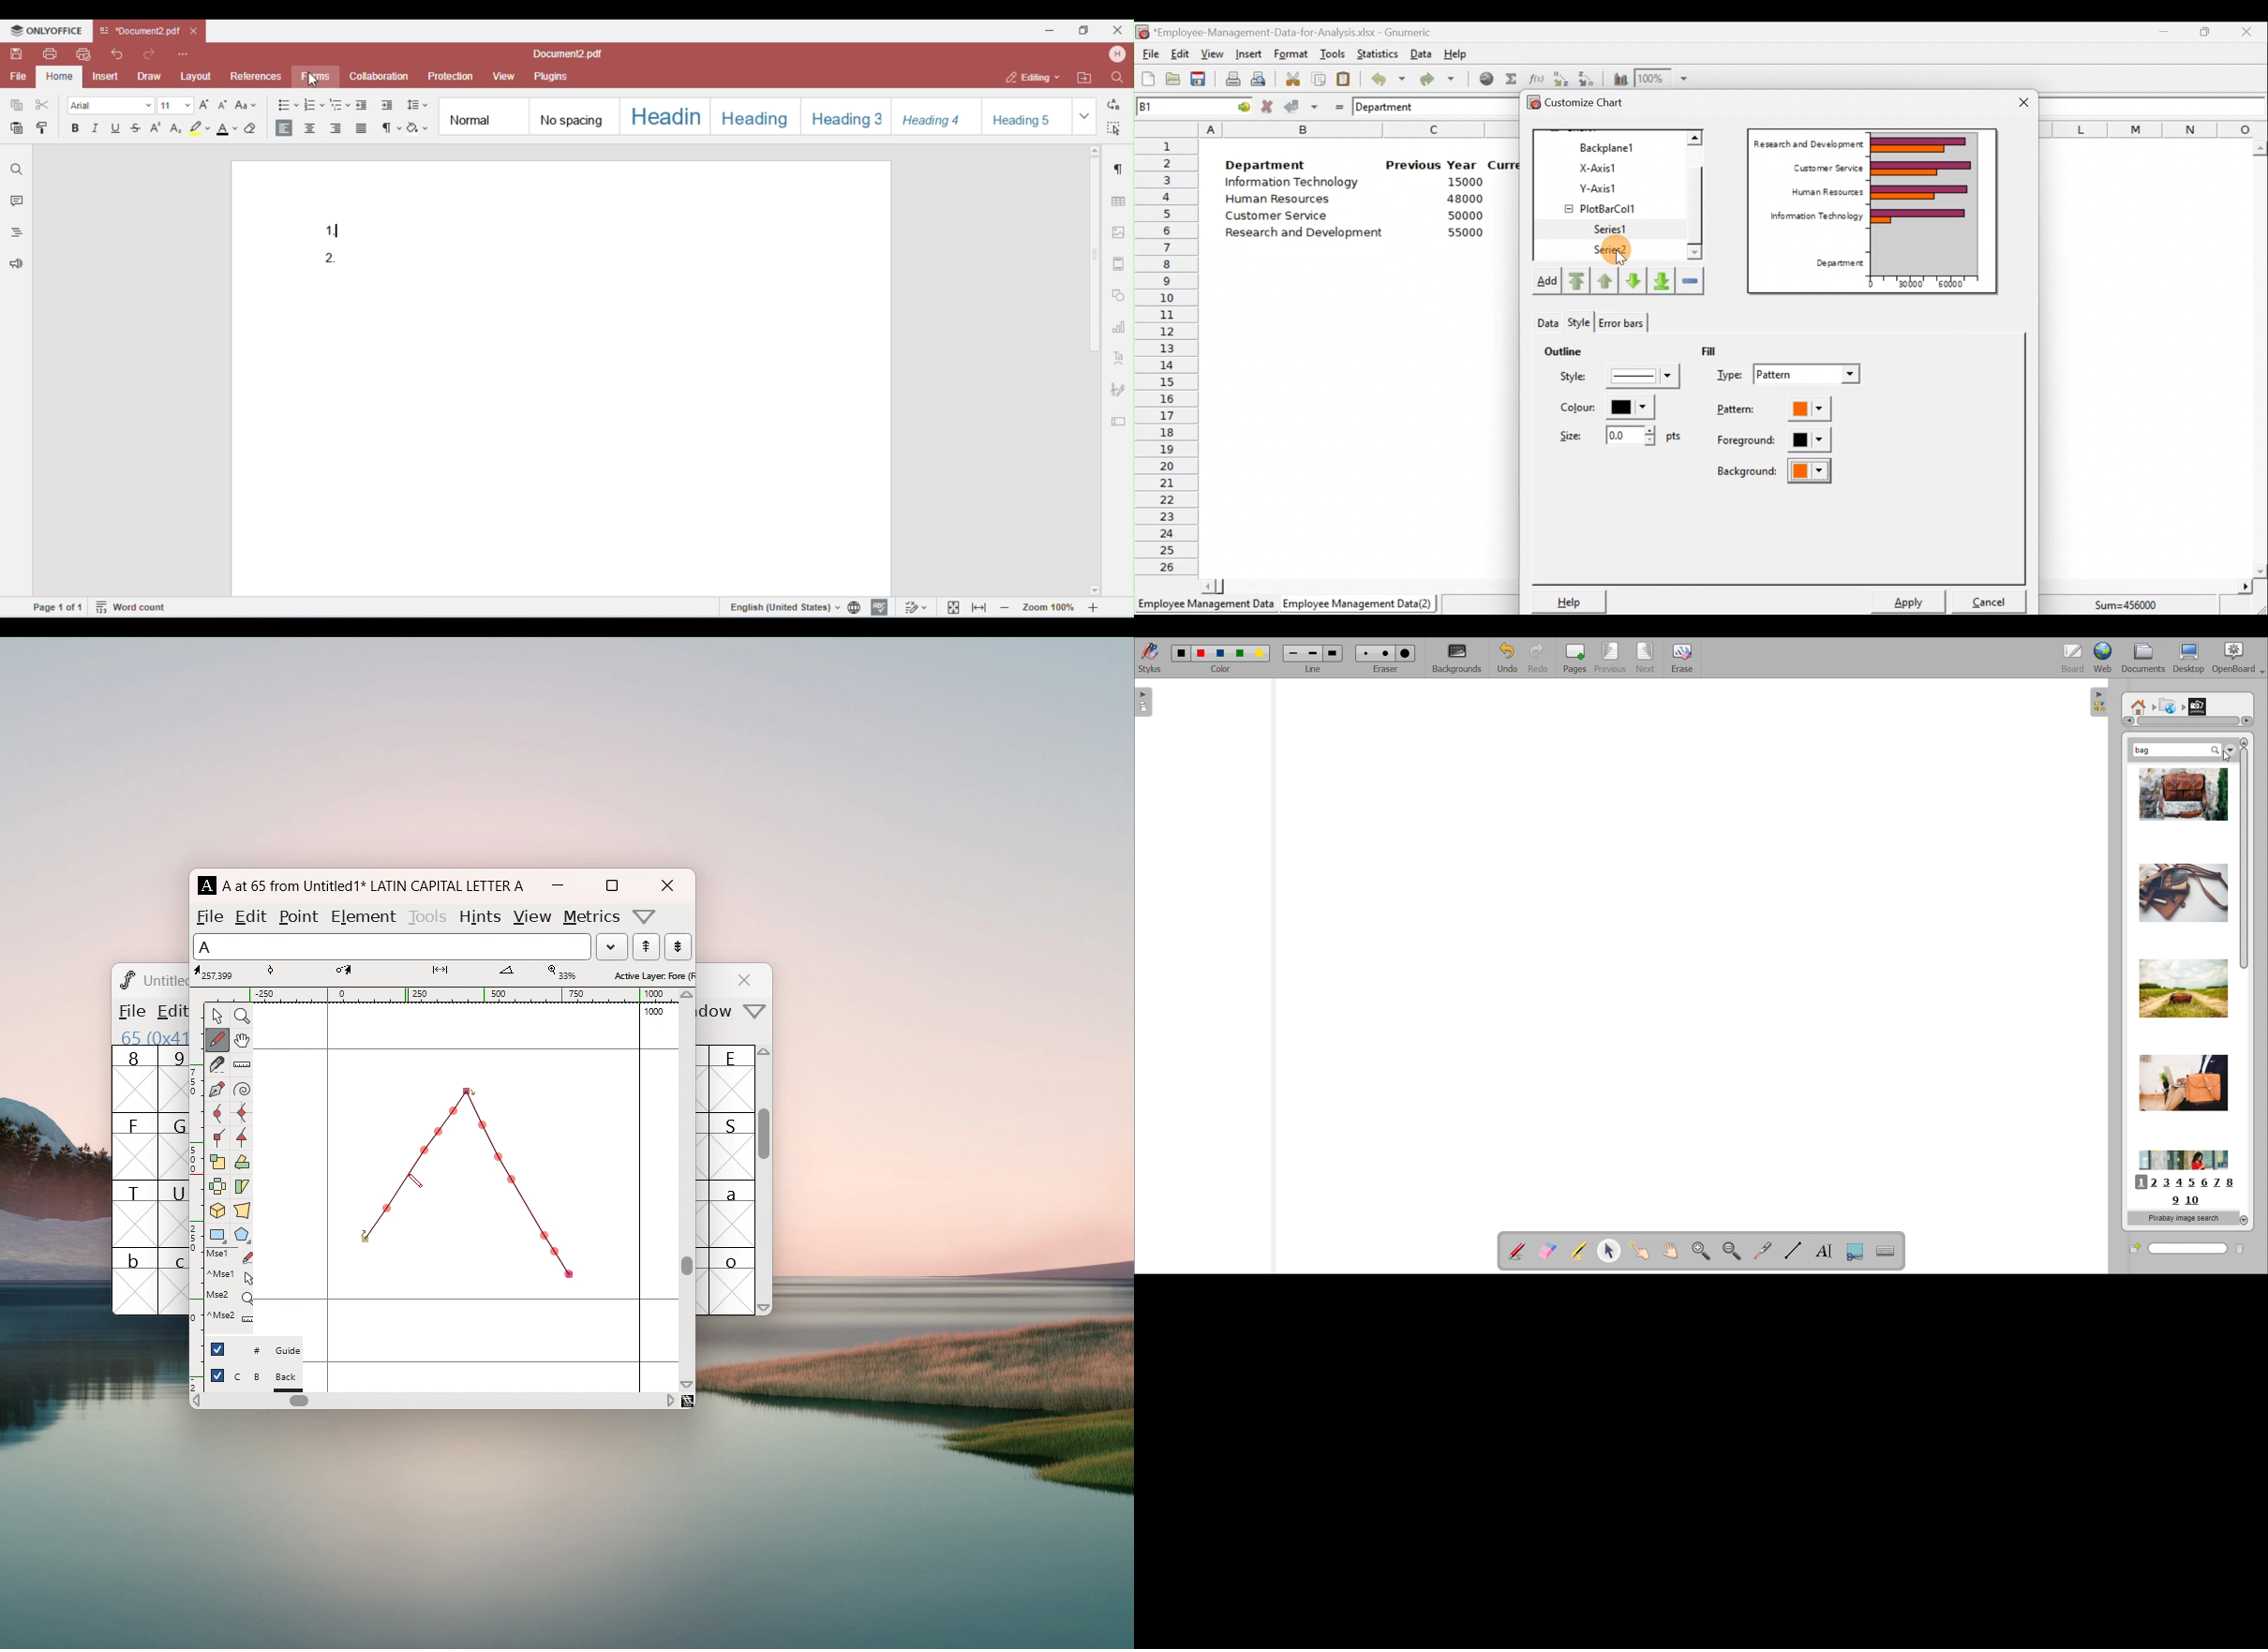 Image resolution: width=2268 pixels, height=1652 pixels. Describe the element at coordinates (362, 973) in the screenshot. I see `coordinates of cursor destination` at that location.